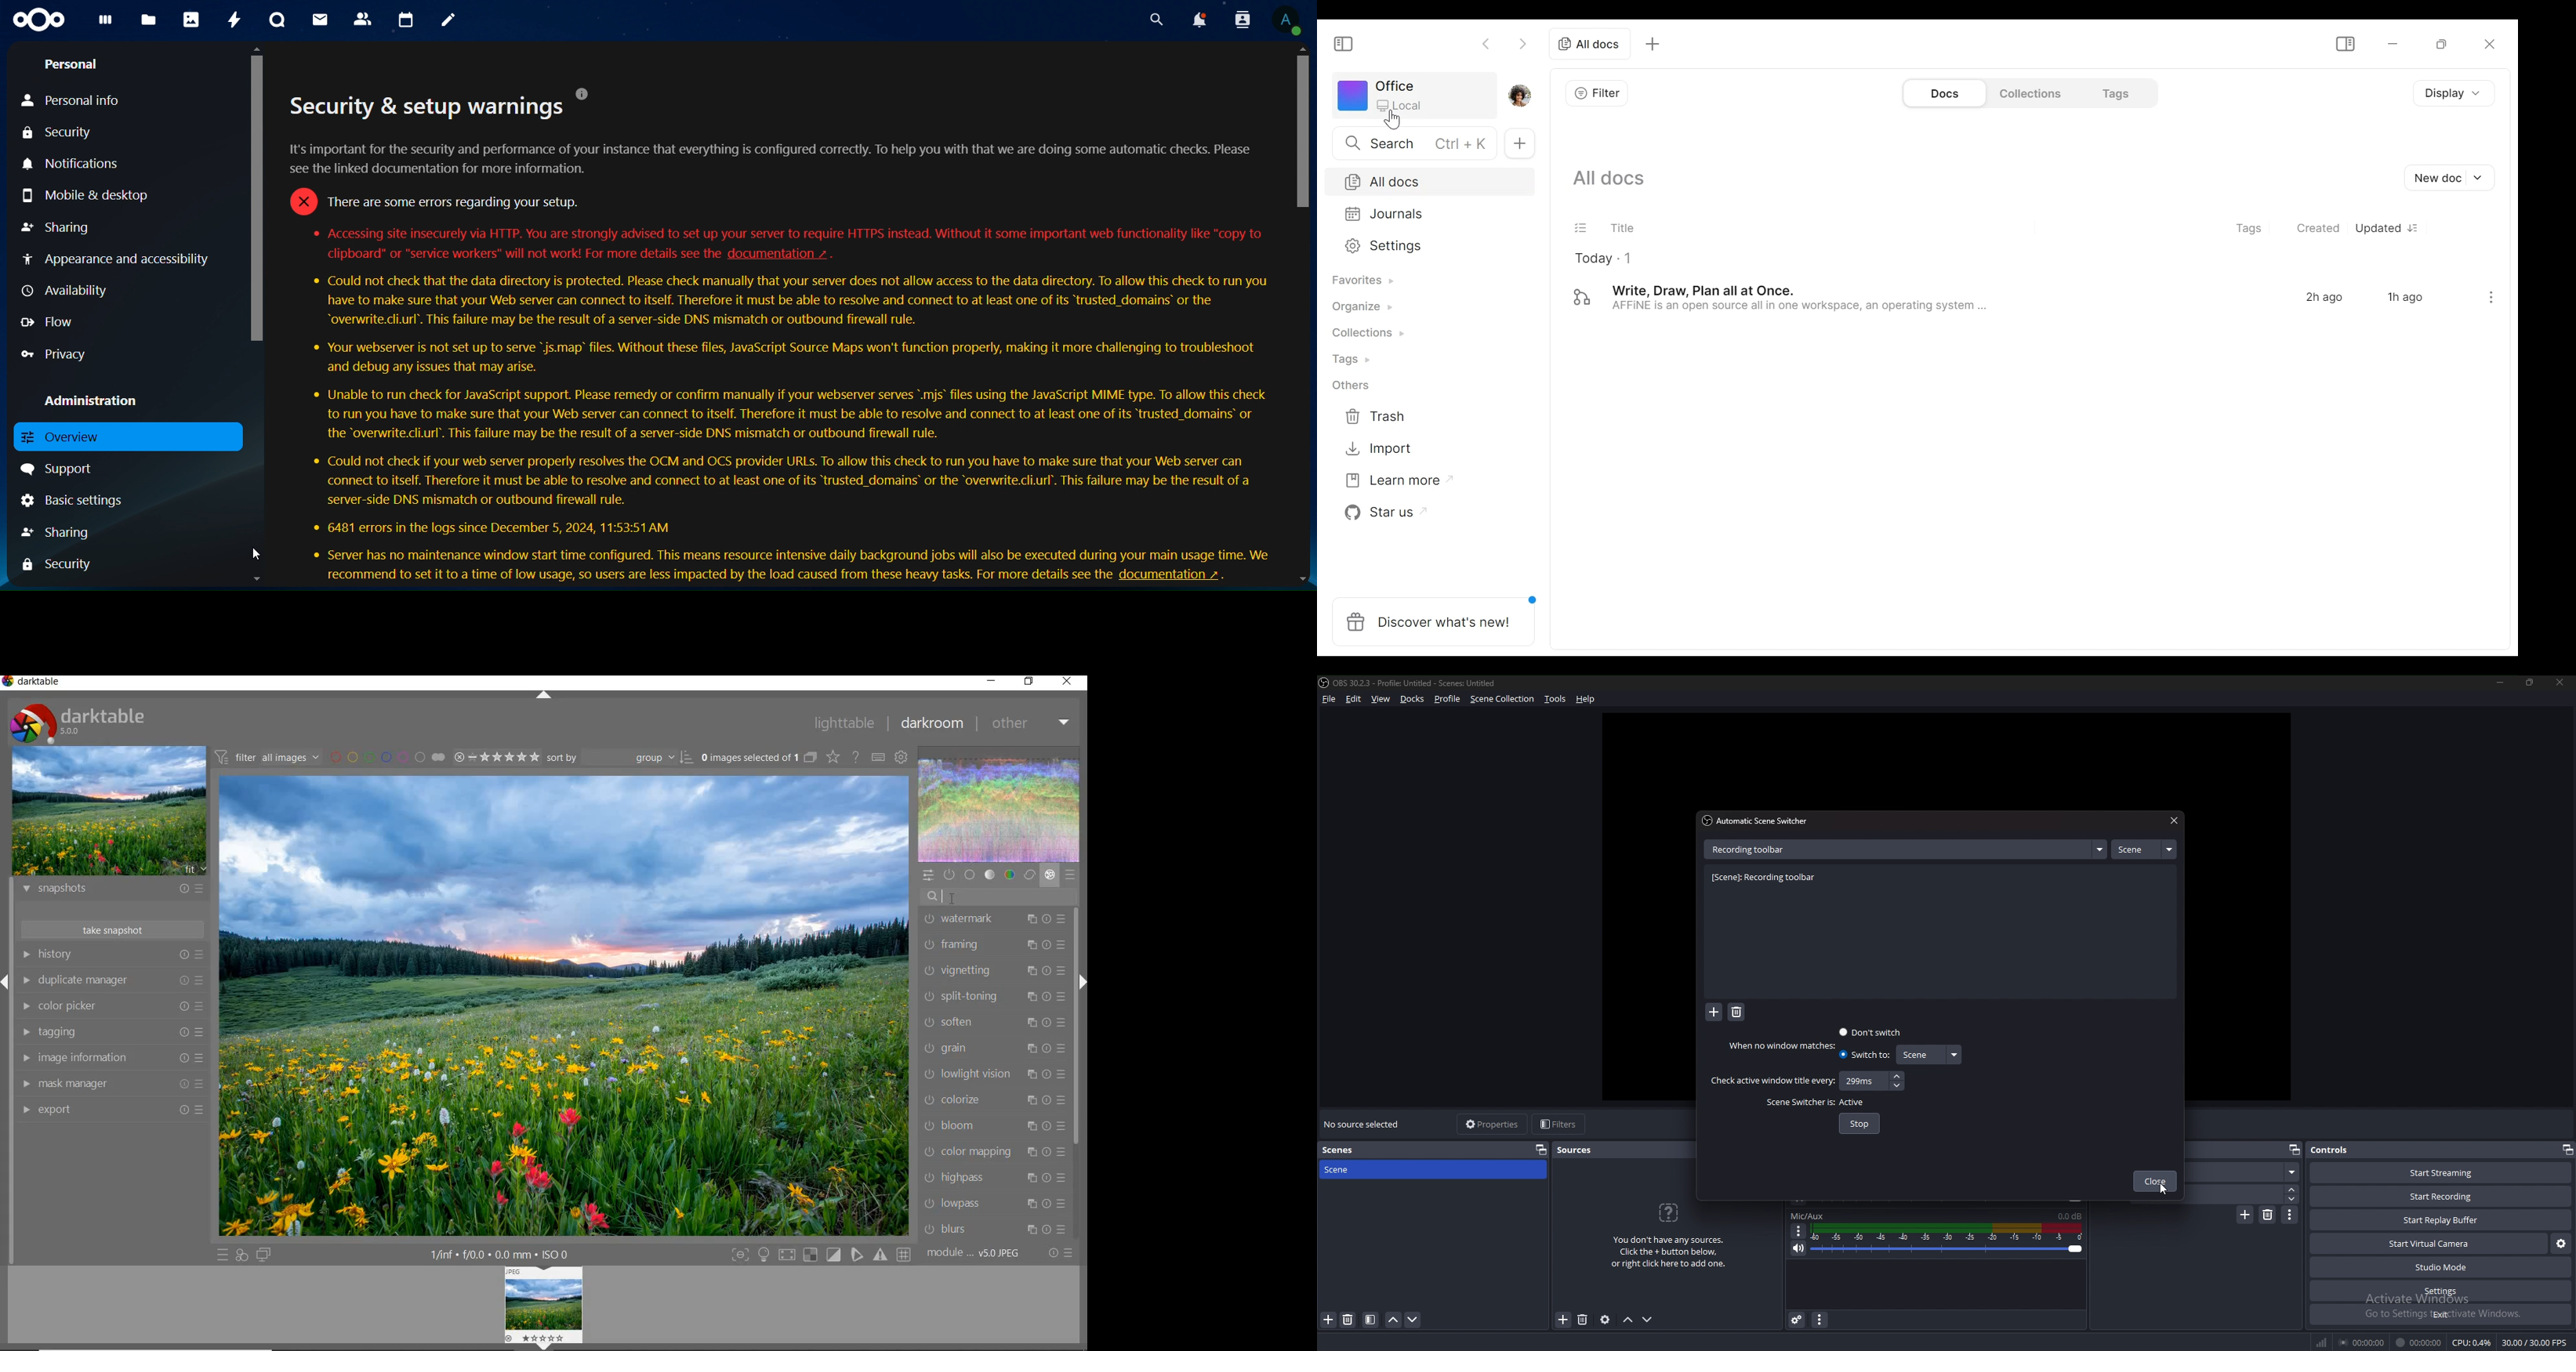 The image size is (2576, 1372). I want to click on quick access for applying any of your styles, so click(241, 1256).